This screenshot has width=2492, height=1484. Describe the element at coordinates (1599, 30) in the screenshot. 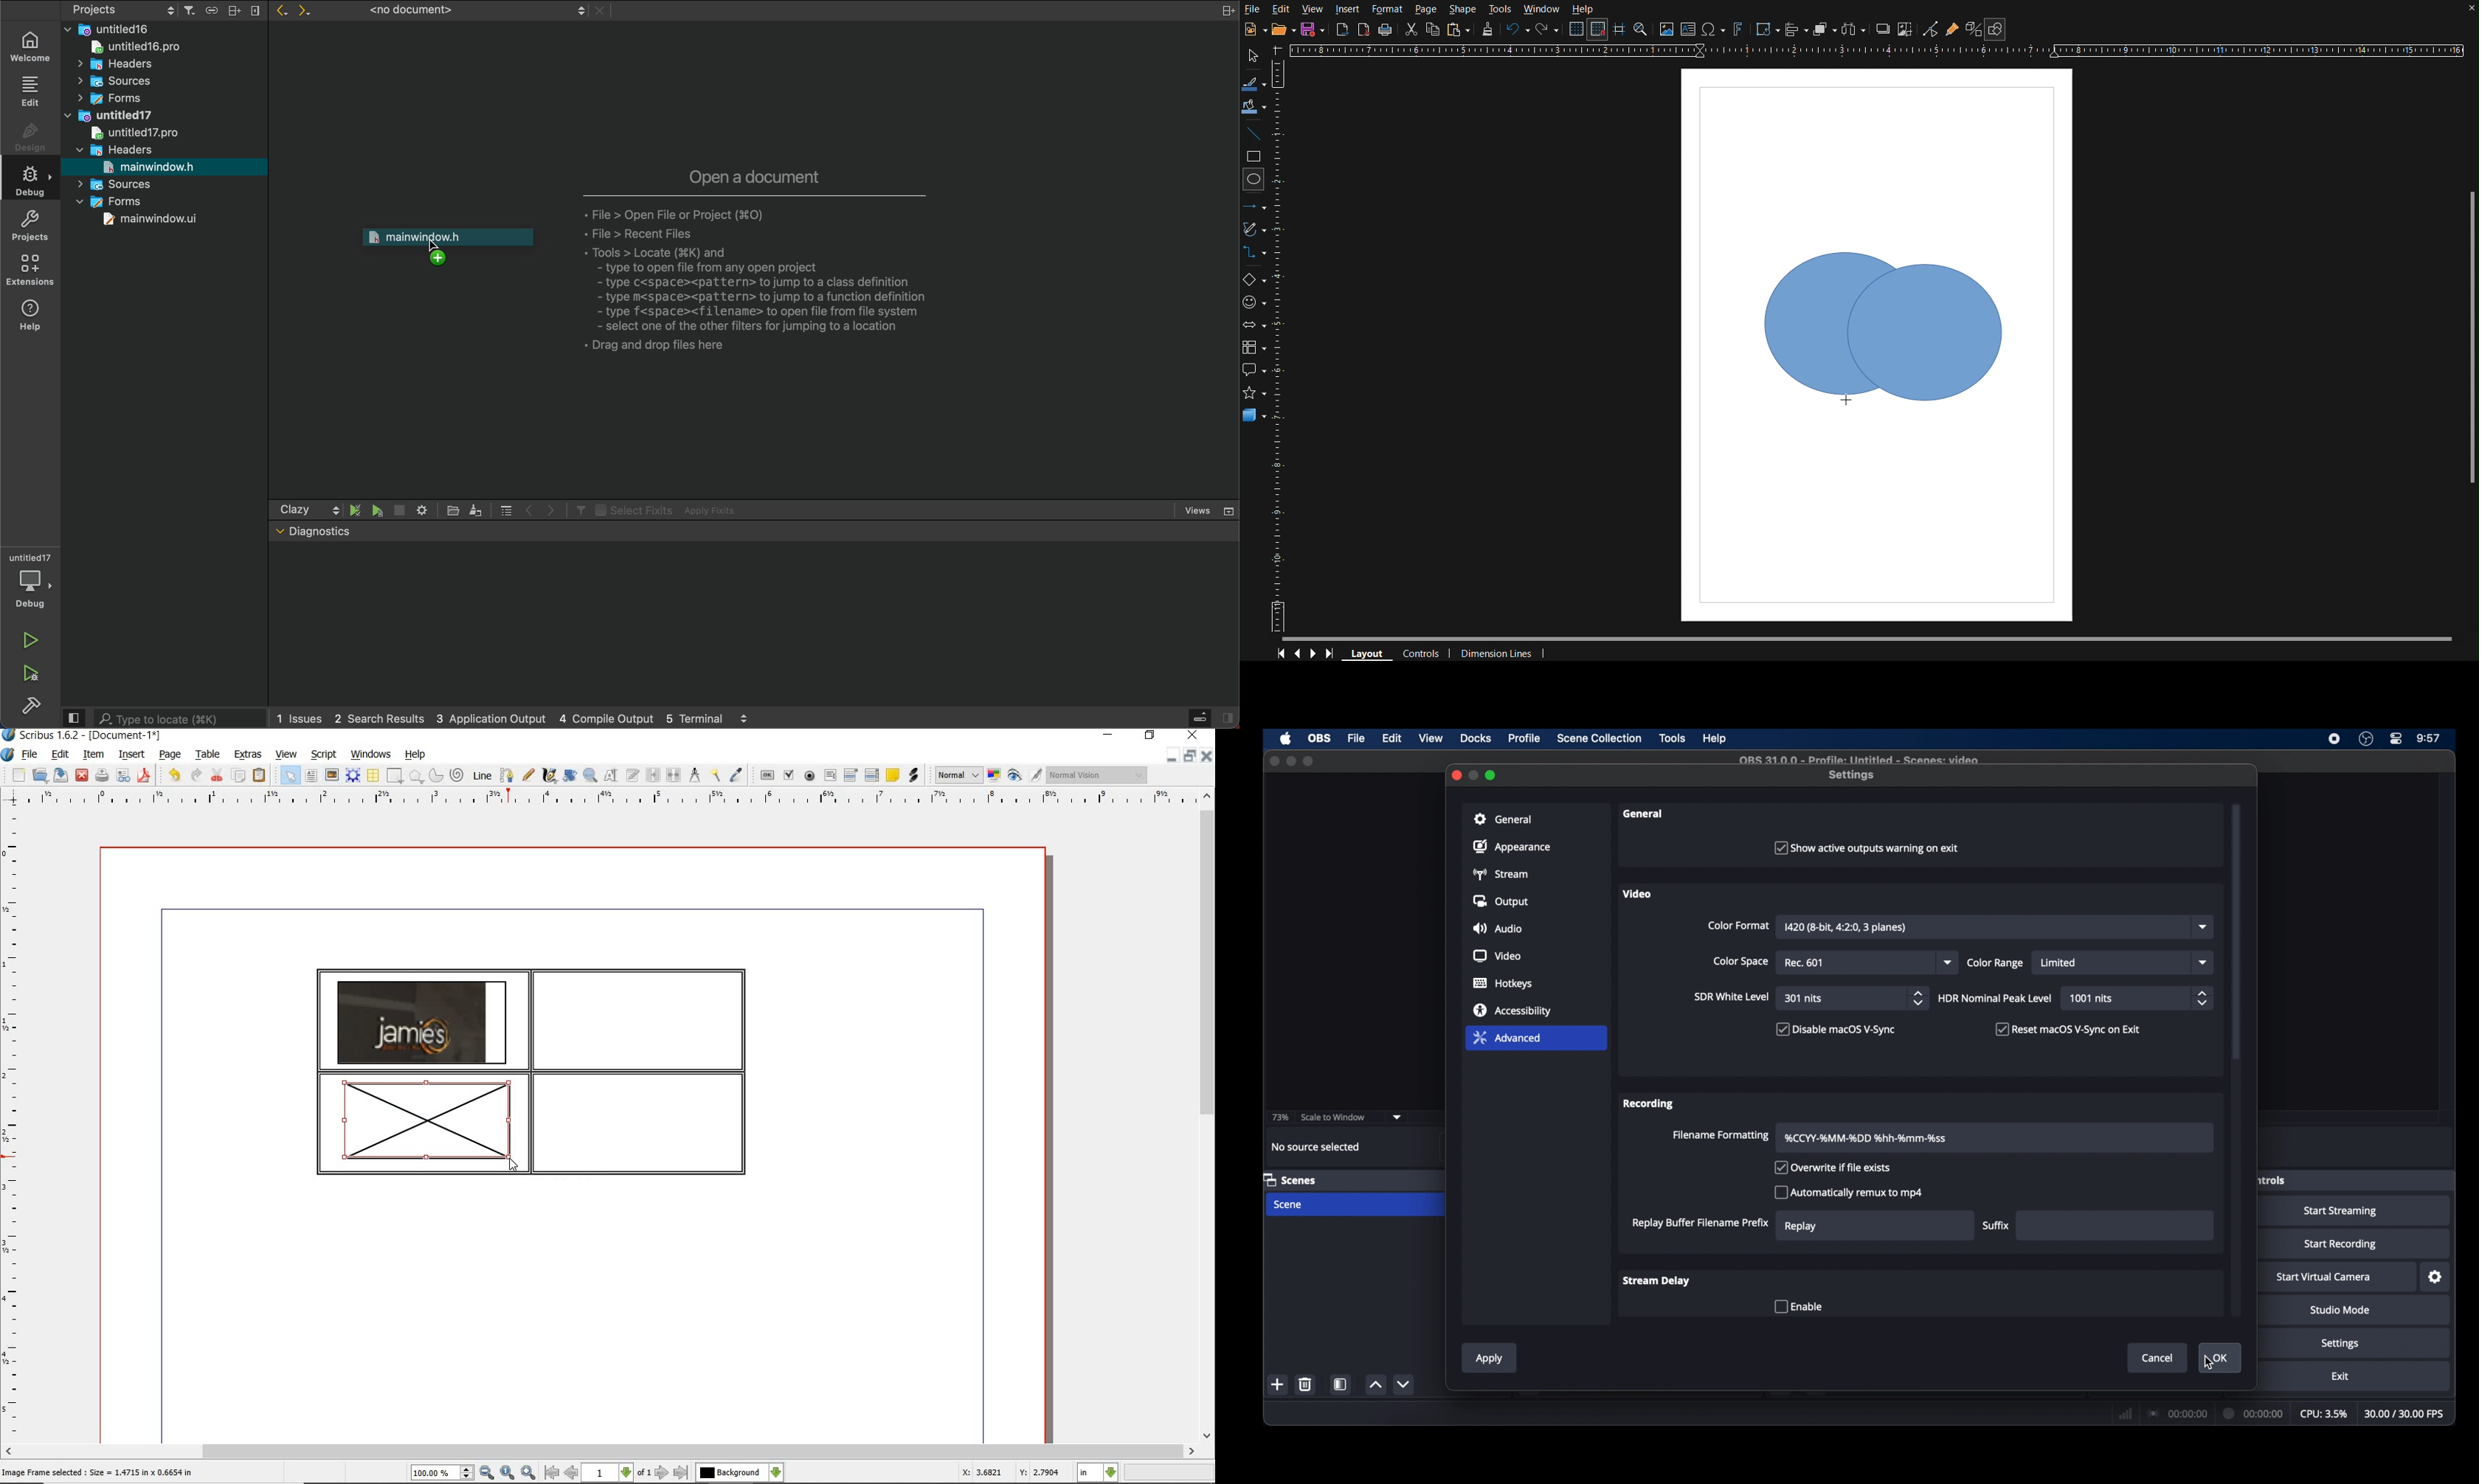

I see `Snap to Grid` at that location.